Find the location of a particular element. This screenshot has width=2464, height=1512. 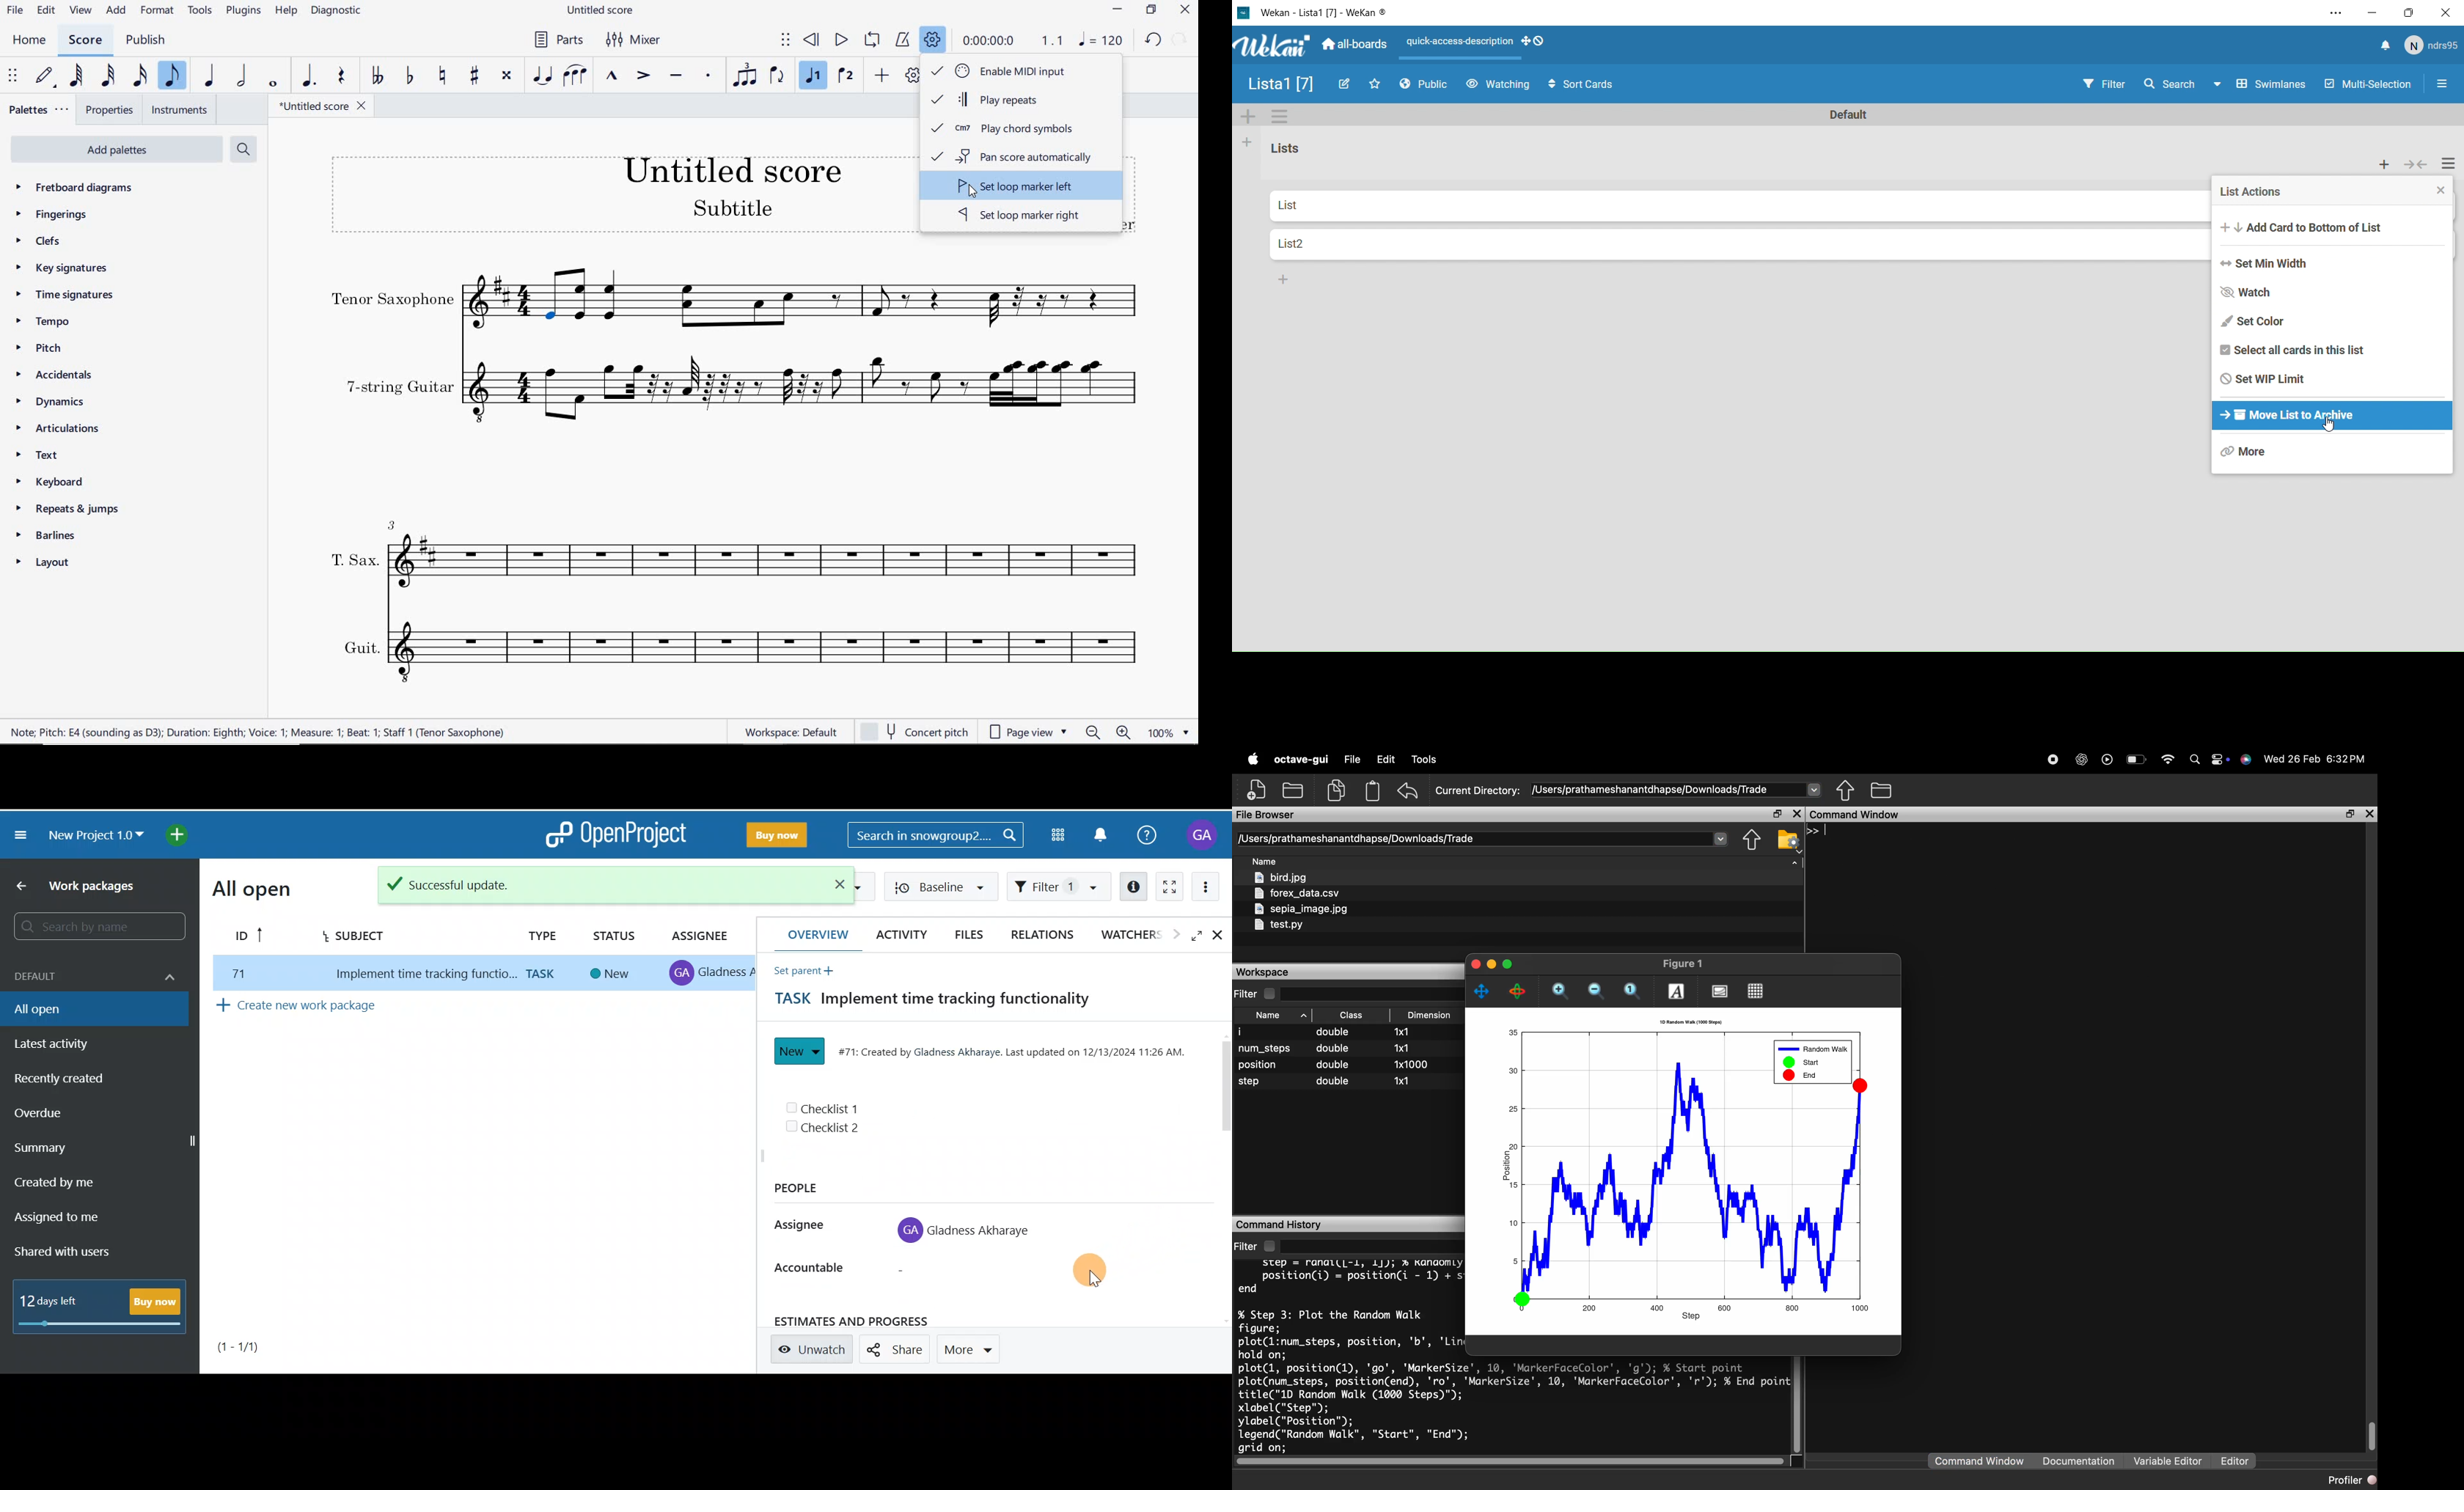

NOTE is located at coordinates (1102, 41).